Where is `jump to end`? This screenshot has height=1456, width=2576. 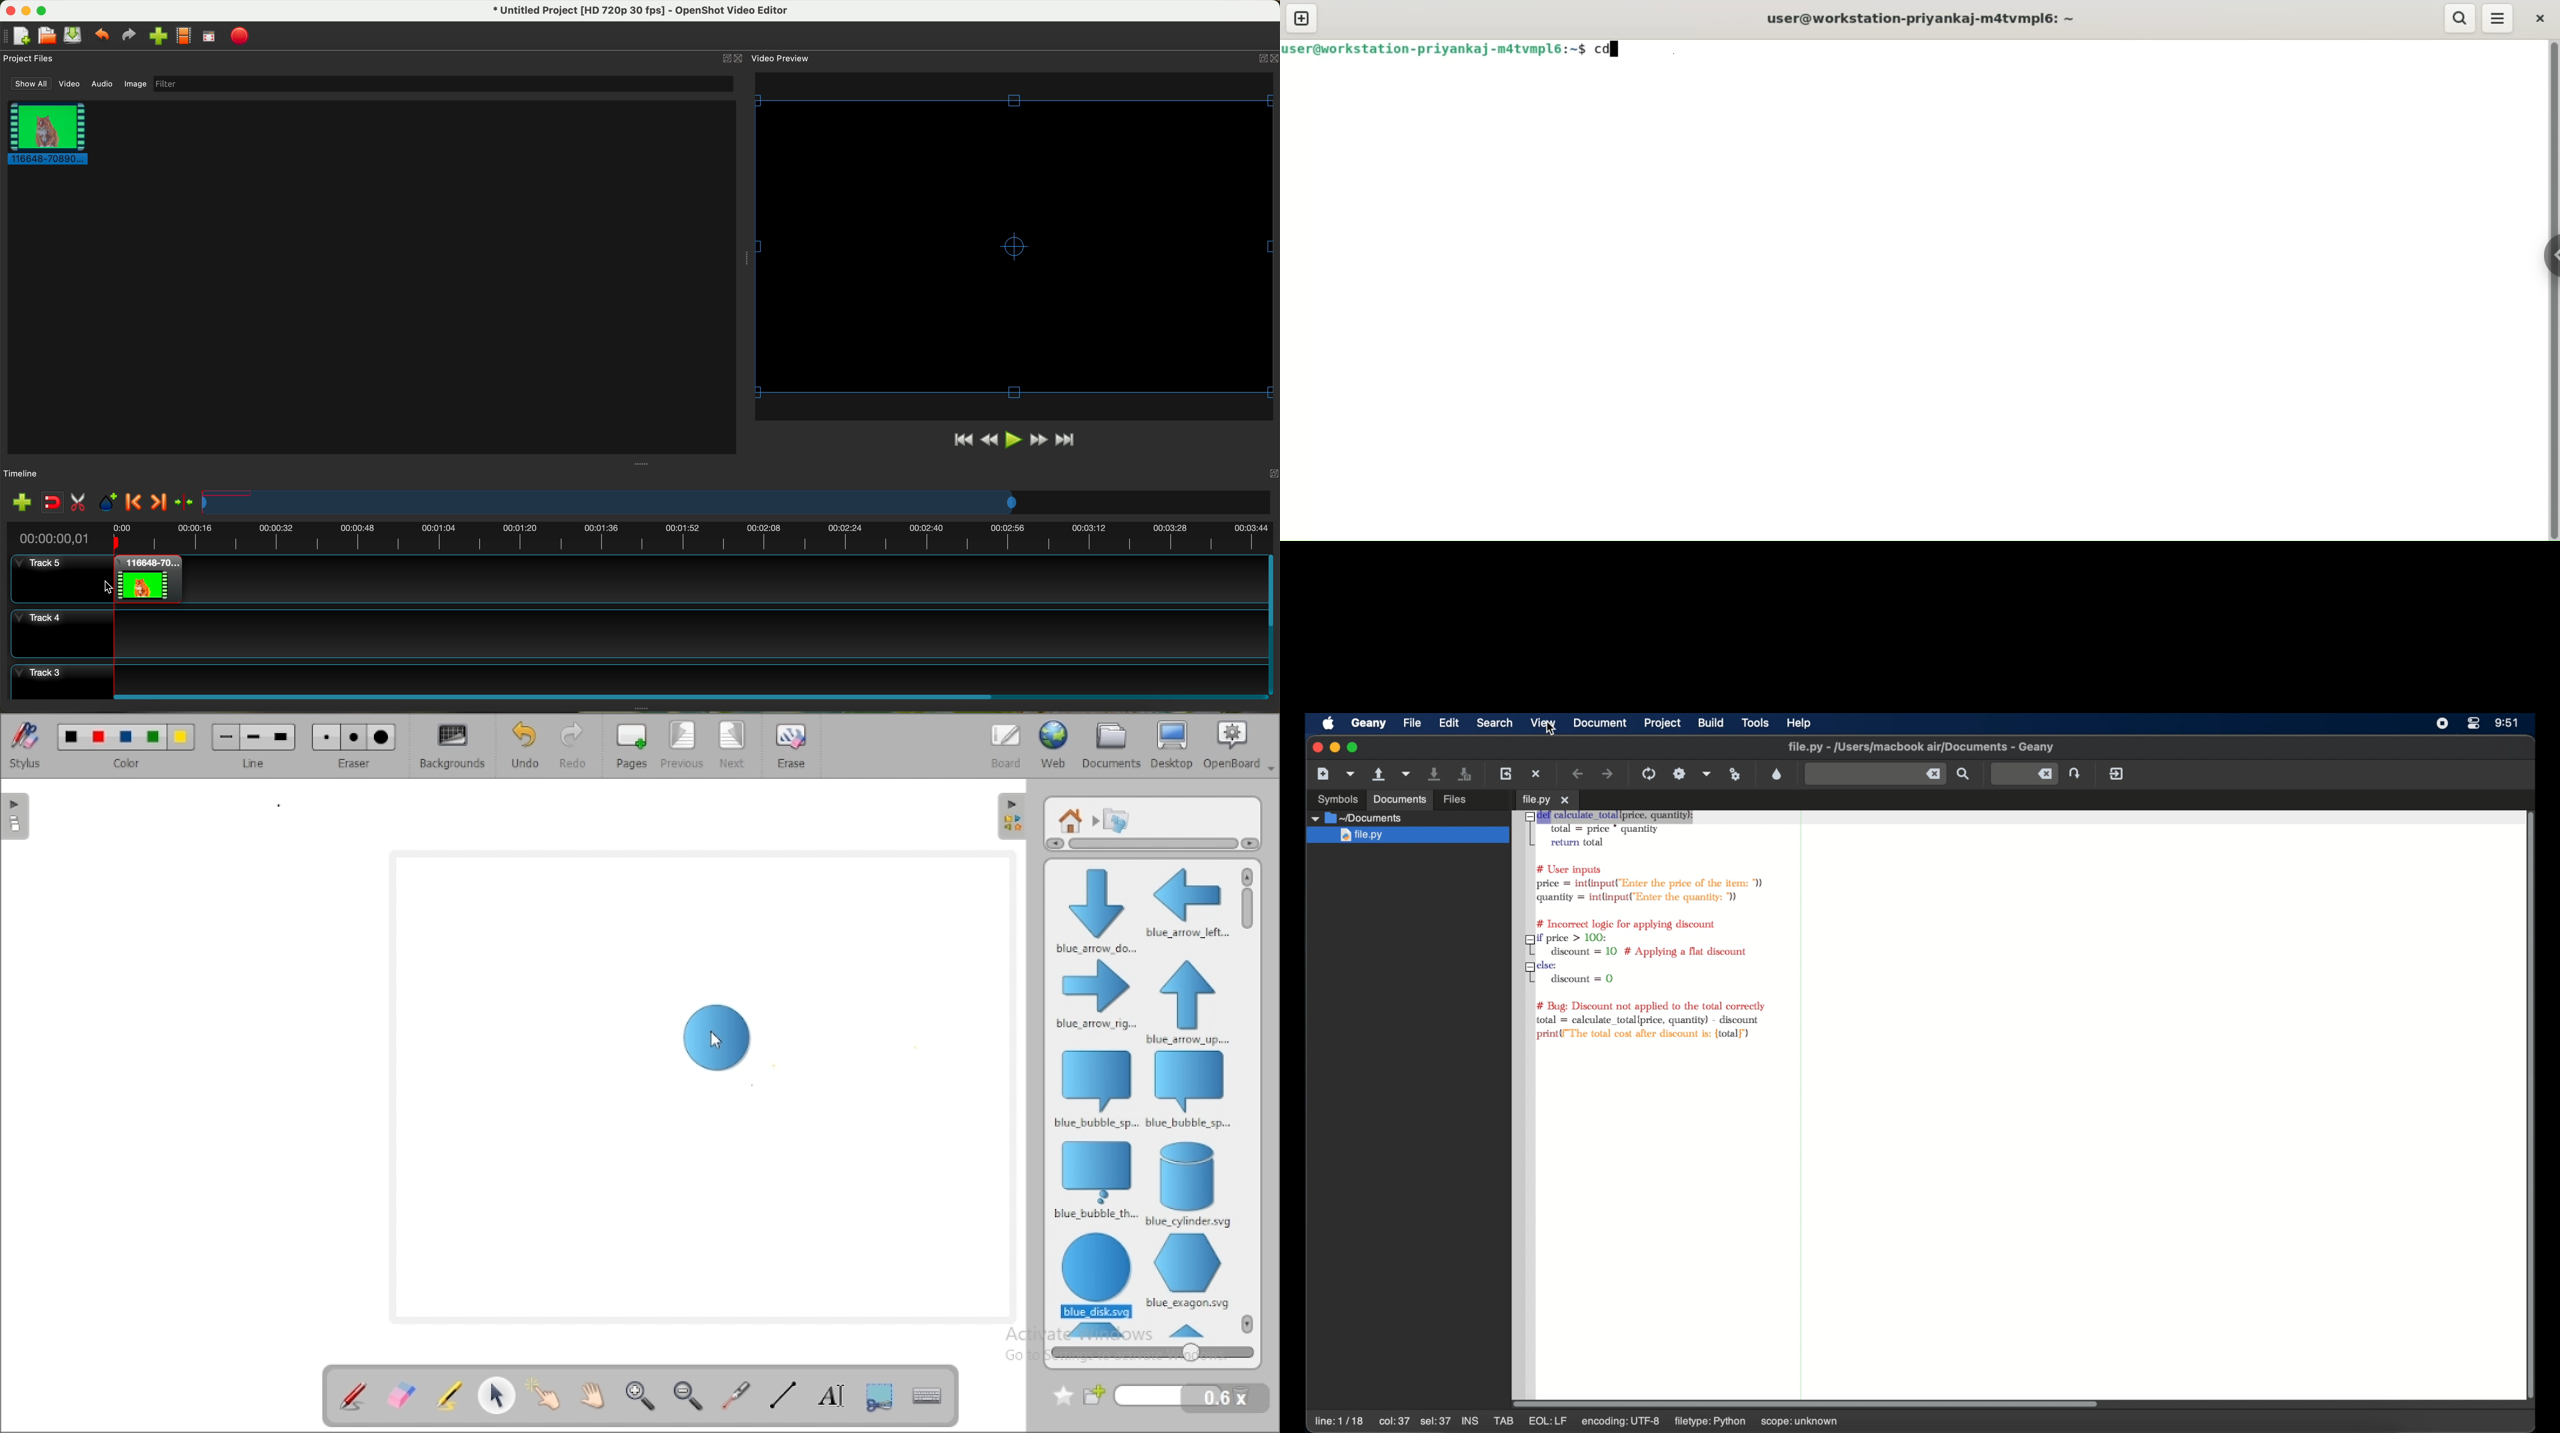 jump to end is located at coordinates (1066, 441).